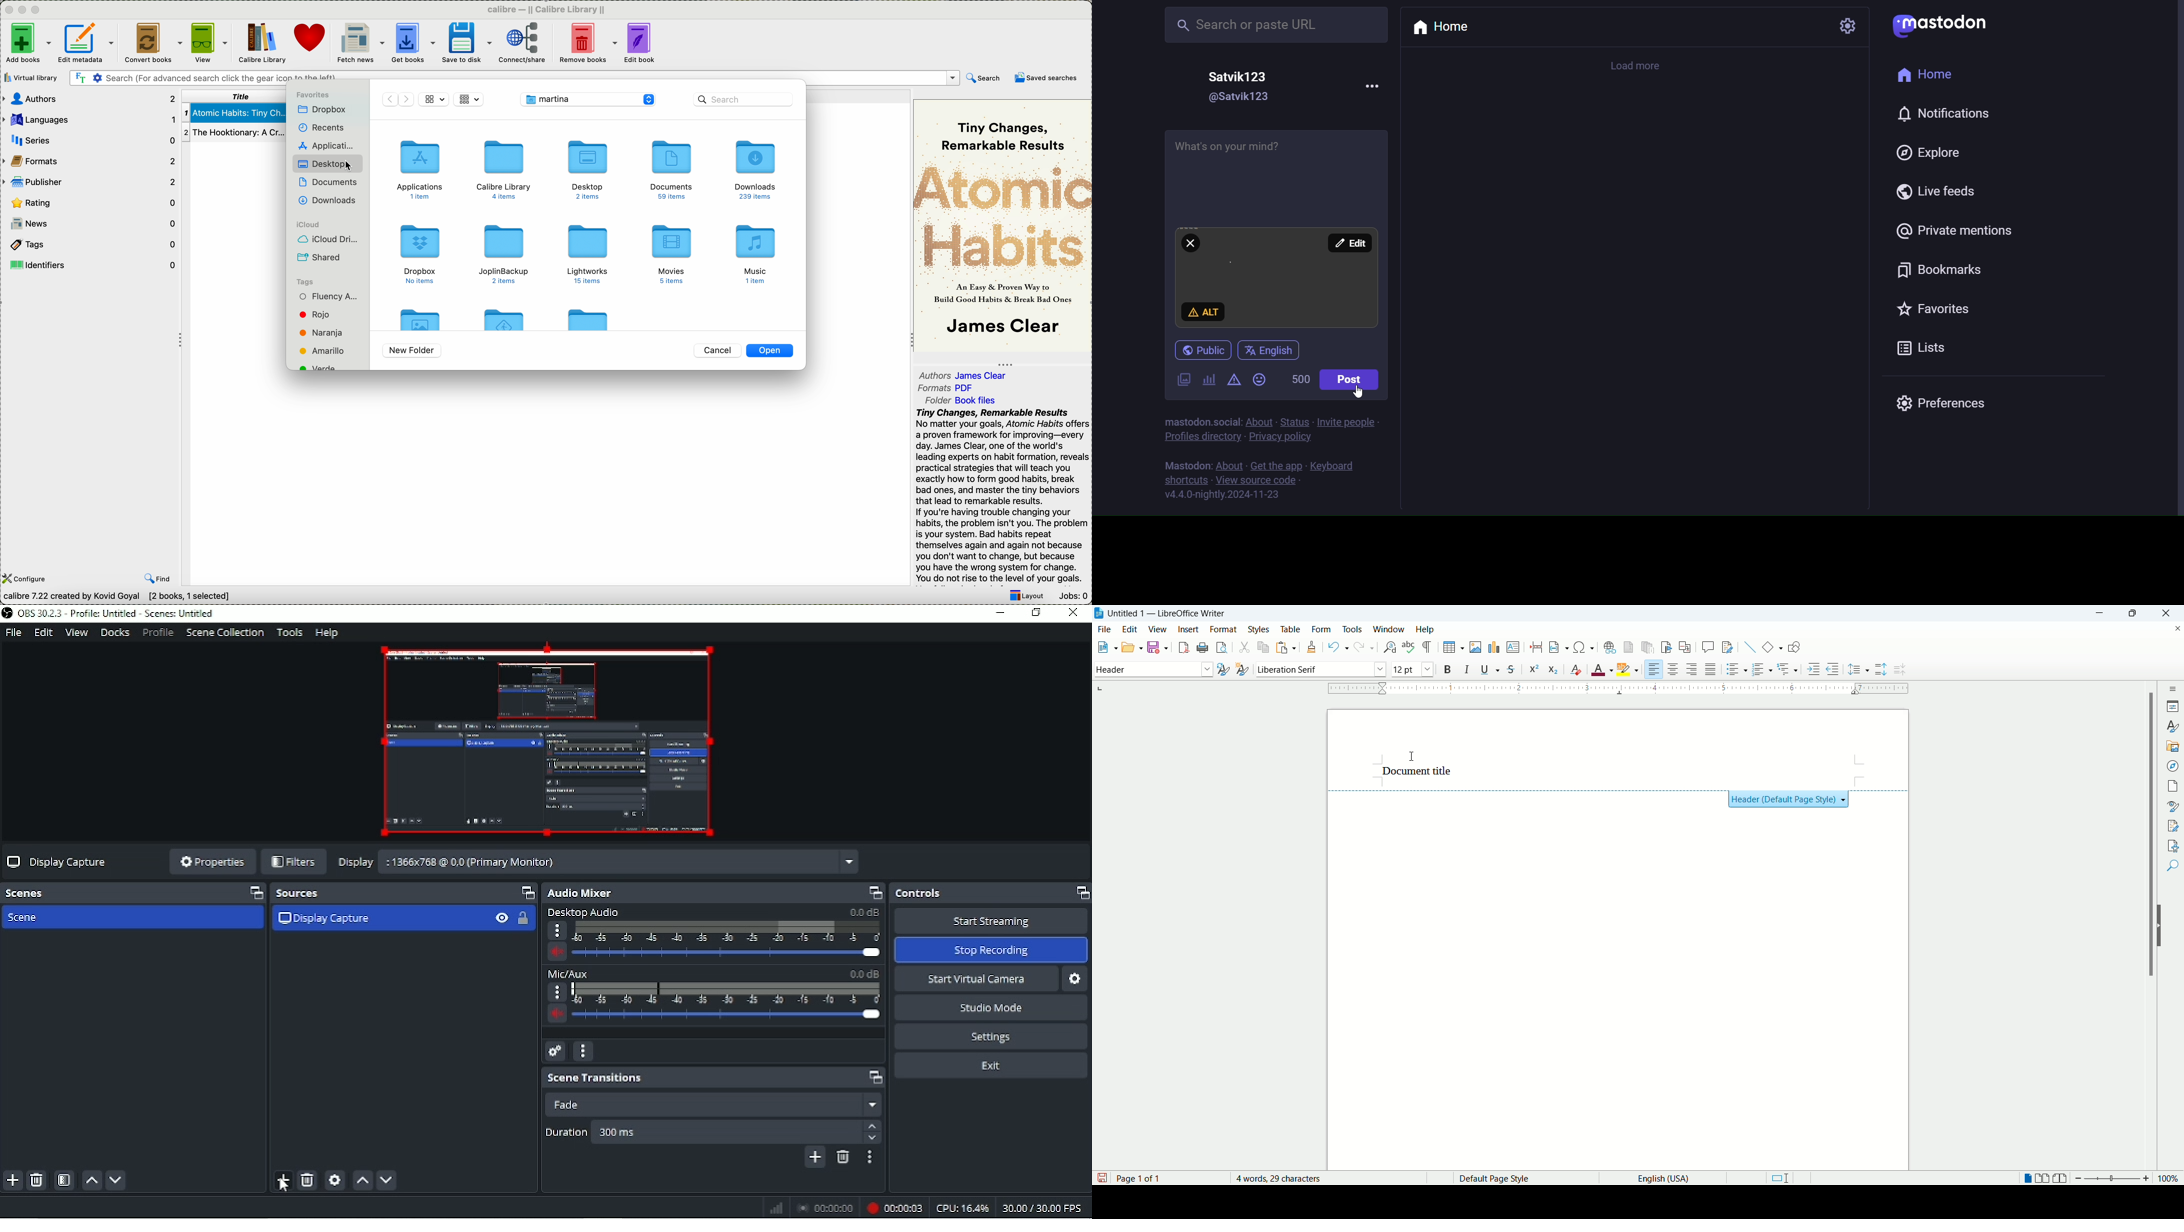 This screenshot has height=1232, width=2184. I want to click on tools, so click(1353, 629).